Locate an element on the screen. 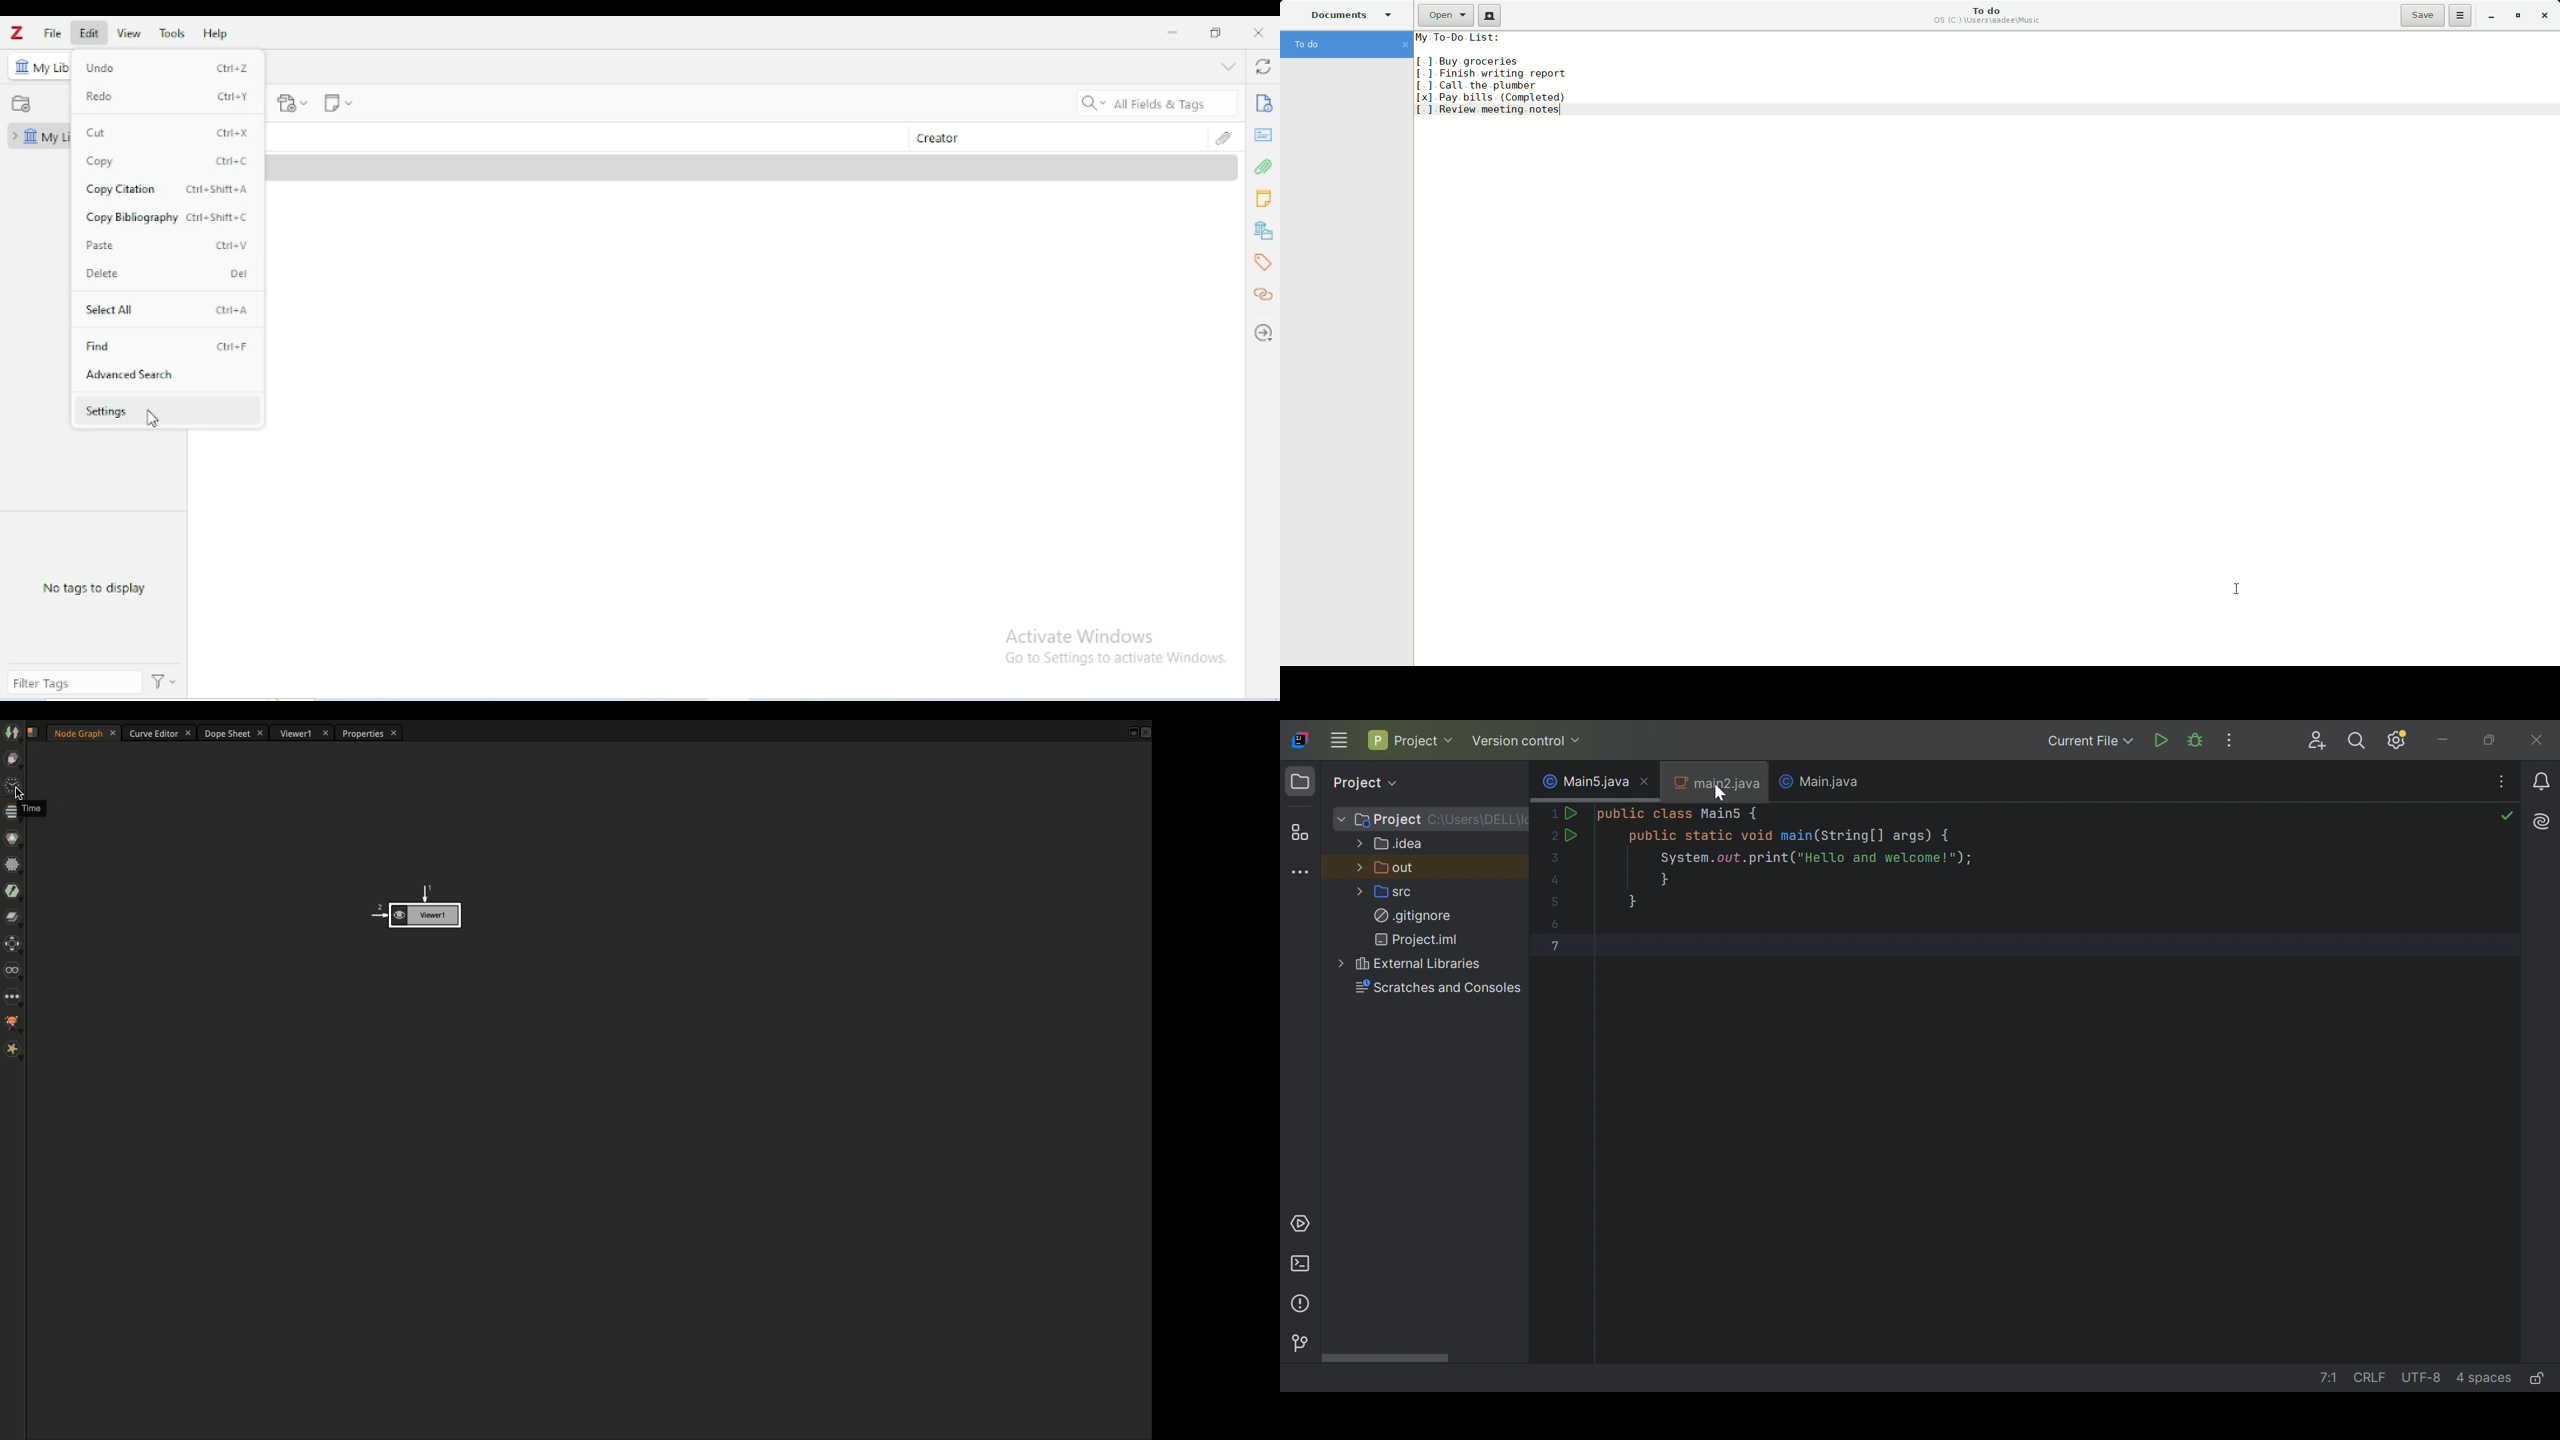  tools is located at coordinates (171, 33).